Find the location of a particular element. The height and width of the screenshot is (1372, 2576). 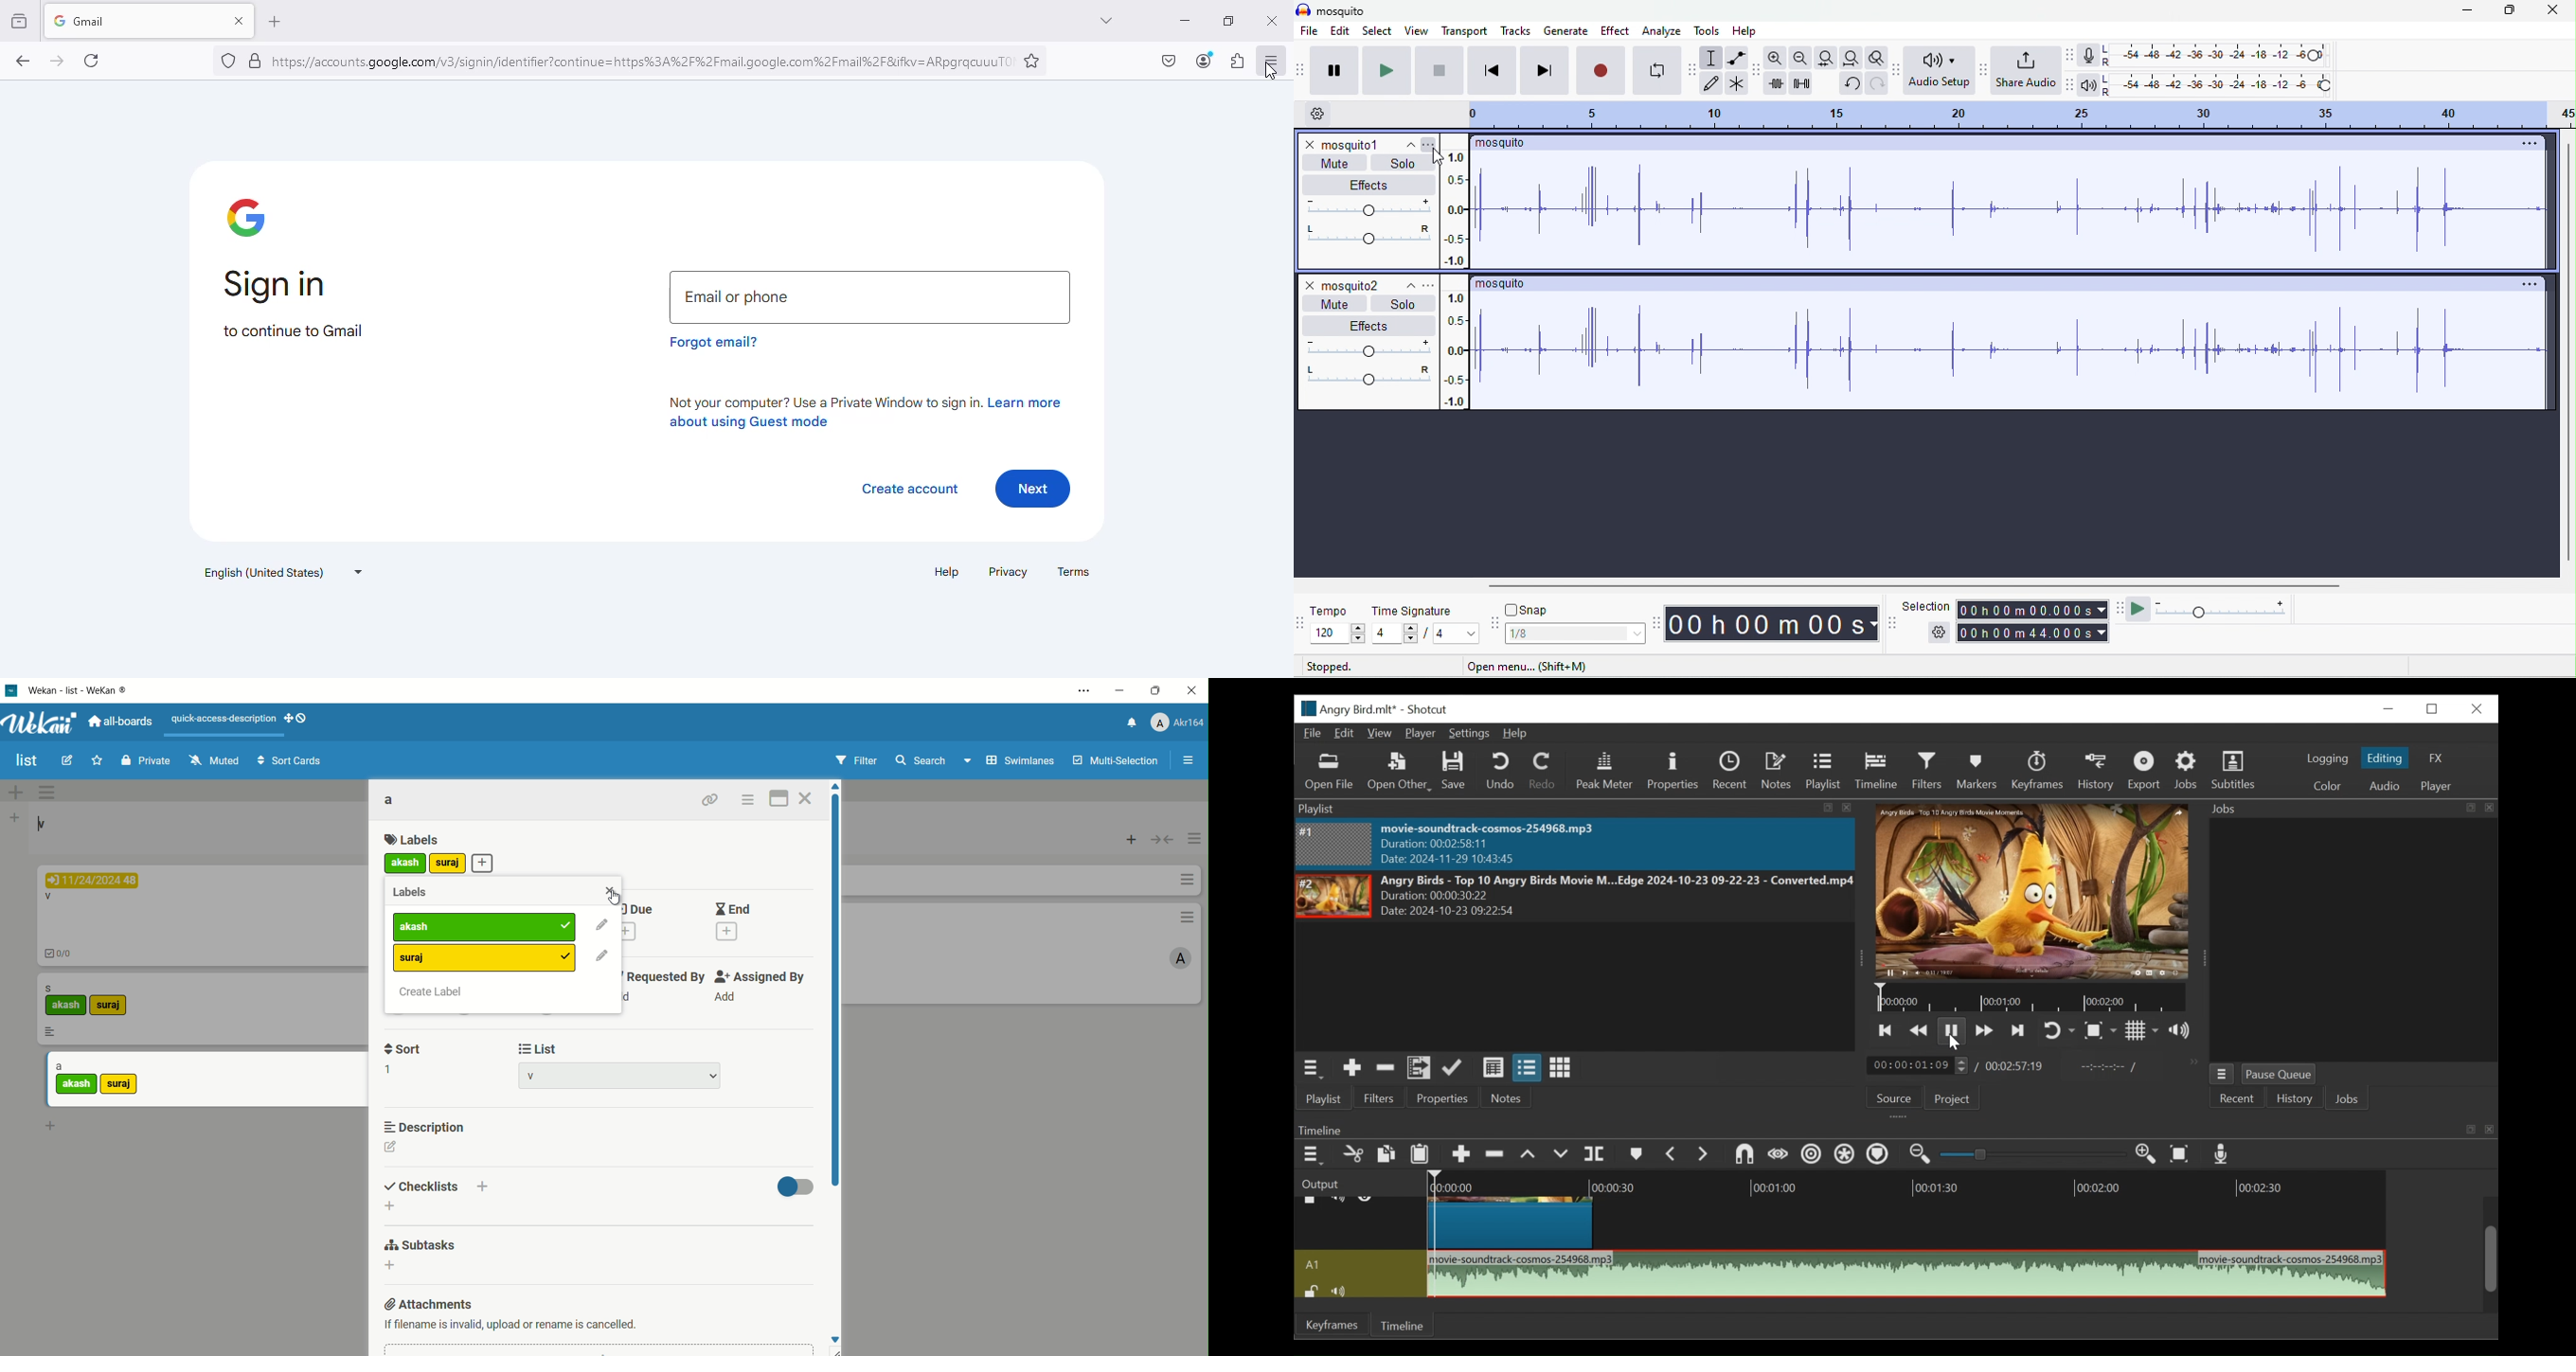

Media Viewer is located at coordinates (2030, 891).